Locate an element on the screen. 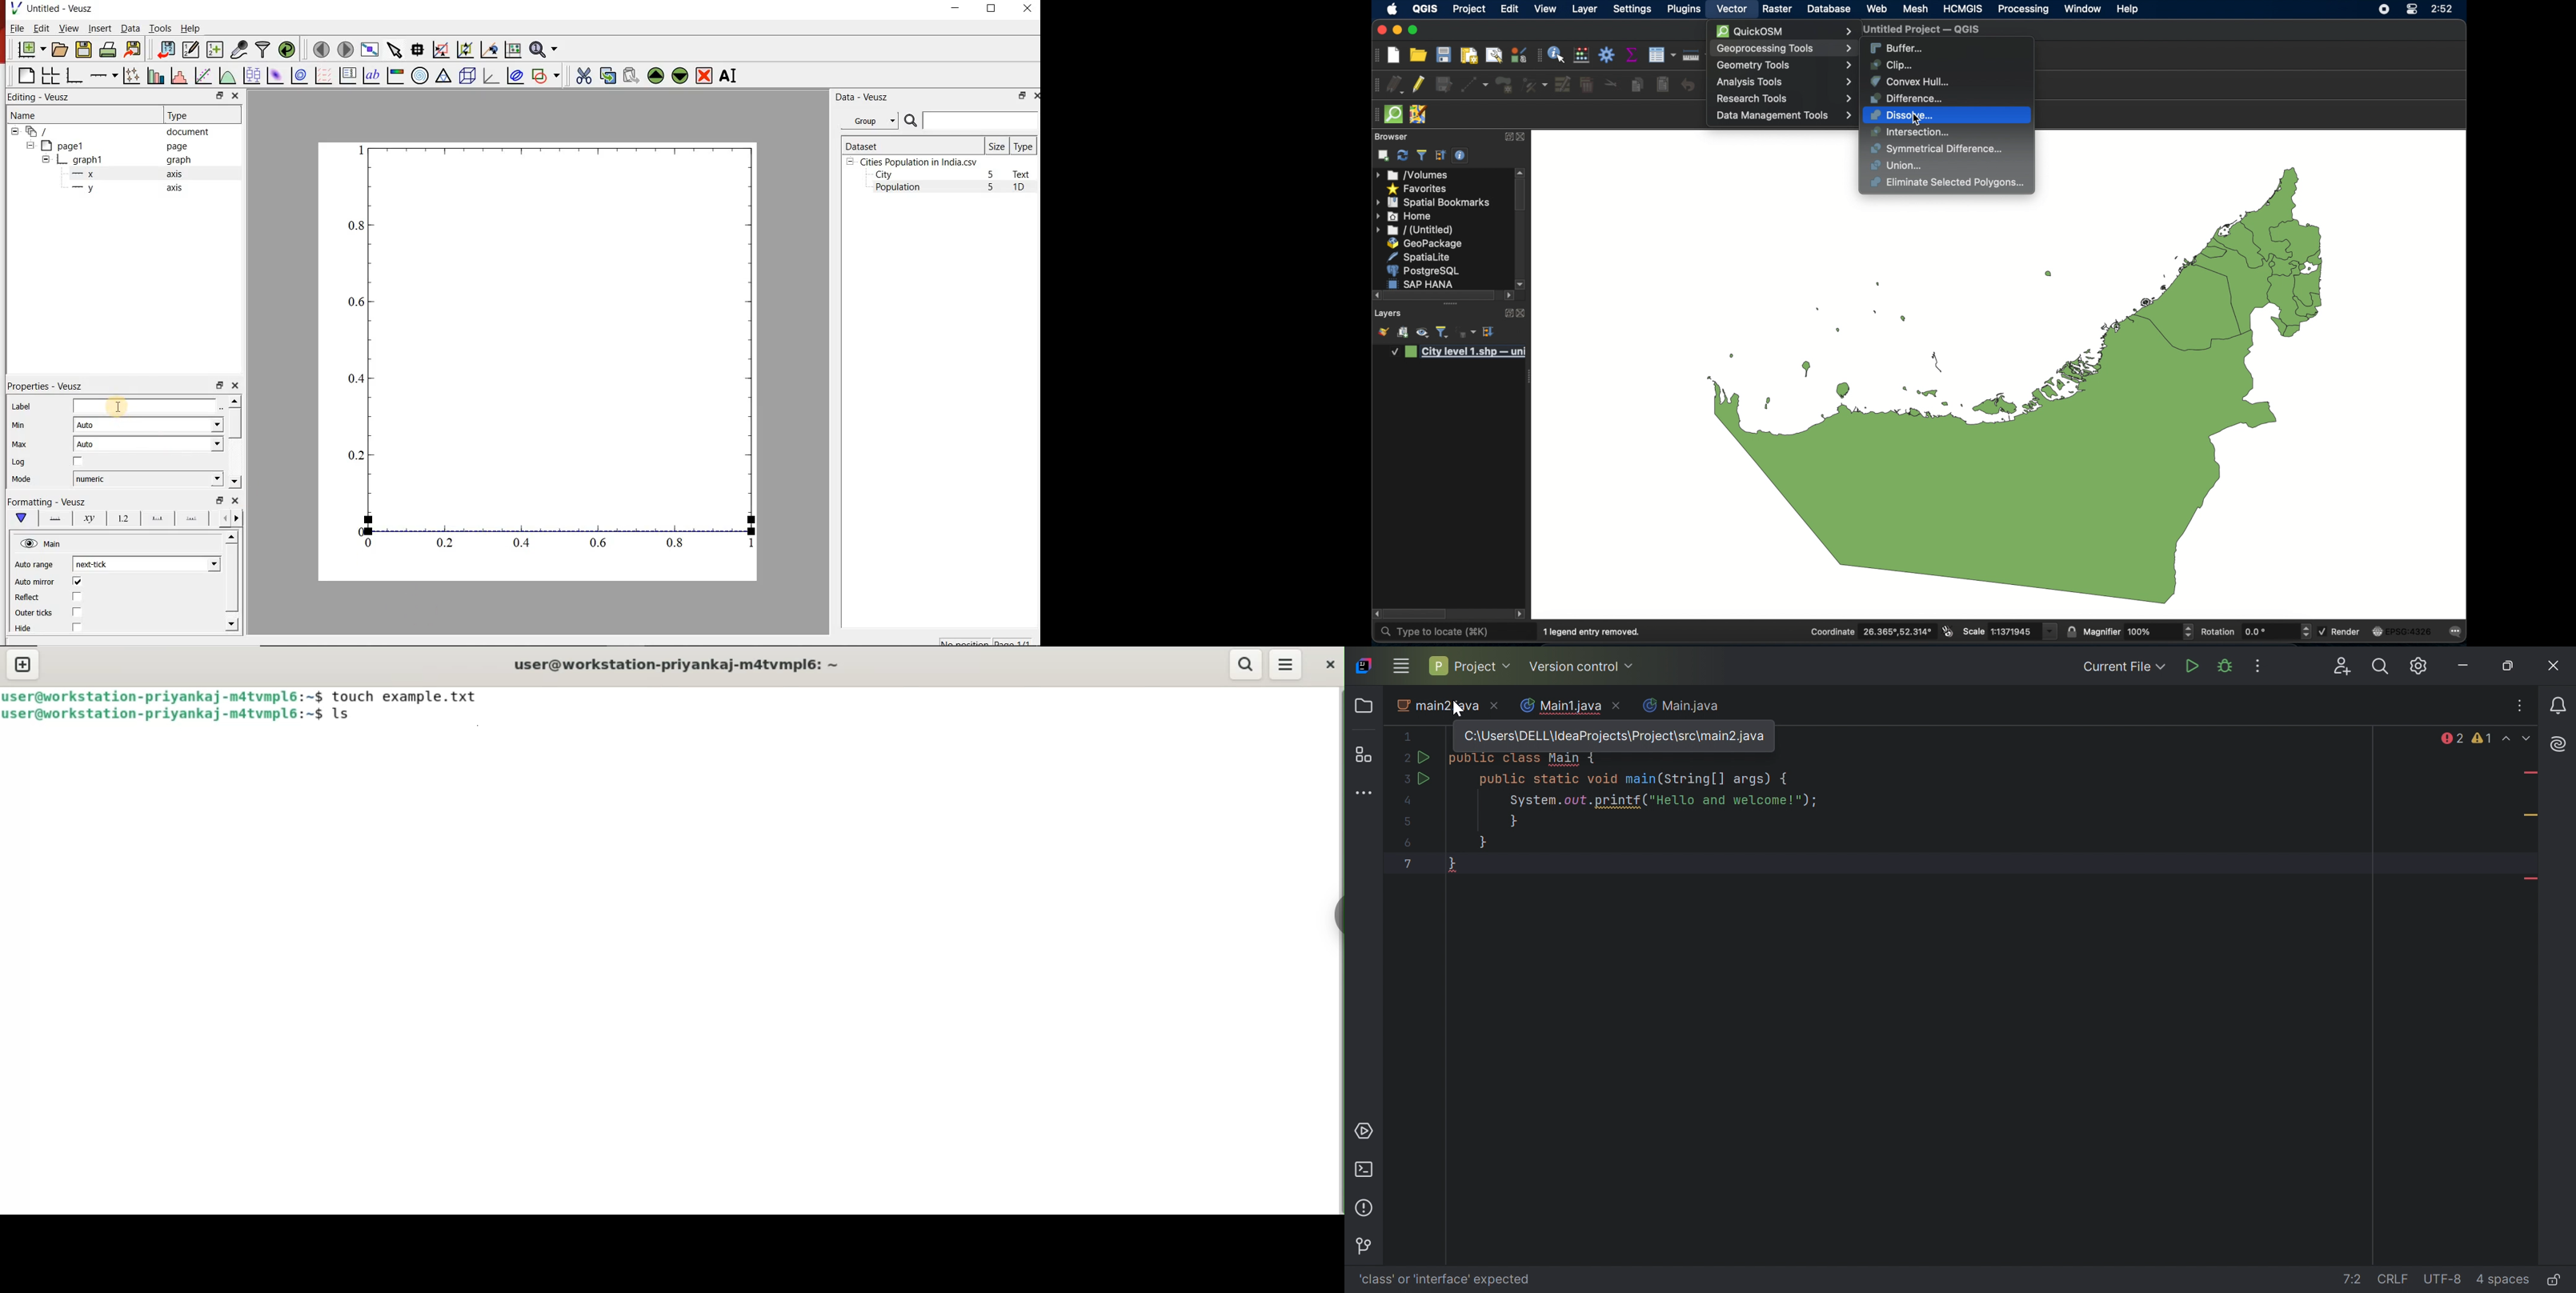 This screenshot has height=1316, width=2576. x axis is located at coordinates (129, 174).